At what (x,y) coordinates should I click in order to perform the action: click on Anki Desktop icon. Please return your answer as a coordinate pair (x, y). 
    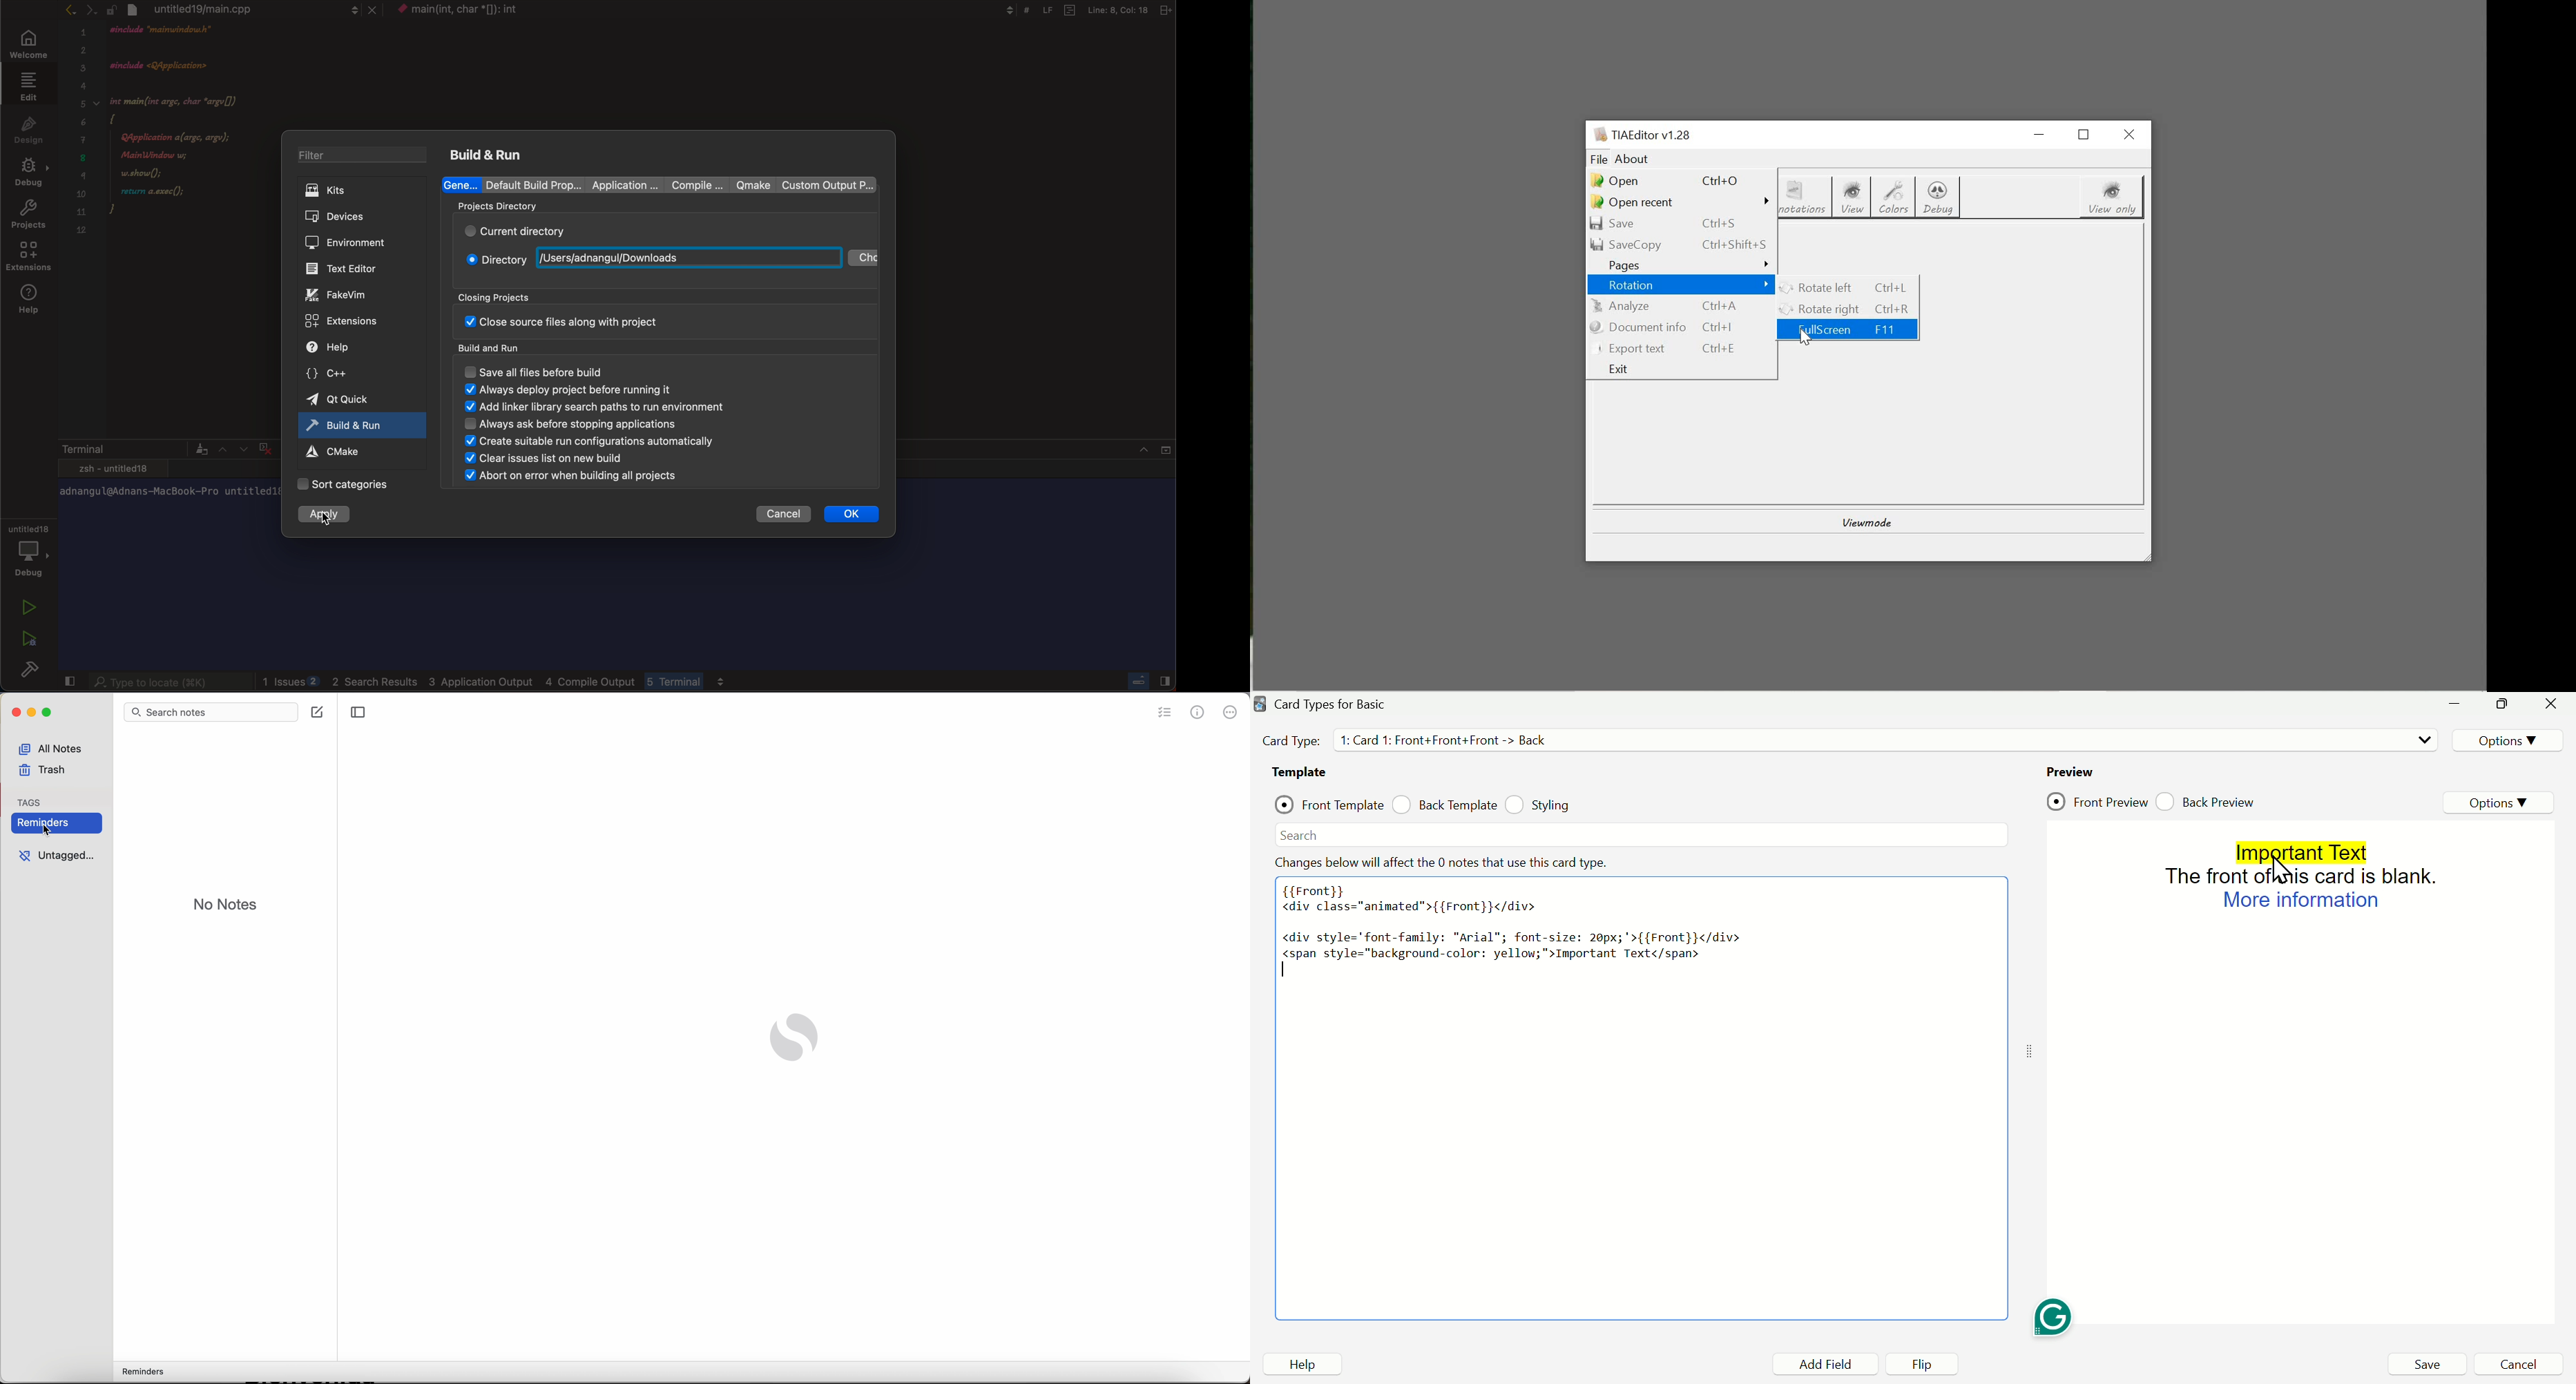
    Looking at the image, I should click on (1260, 704).